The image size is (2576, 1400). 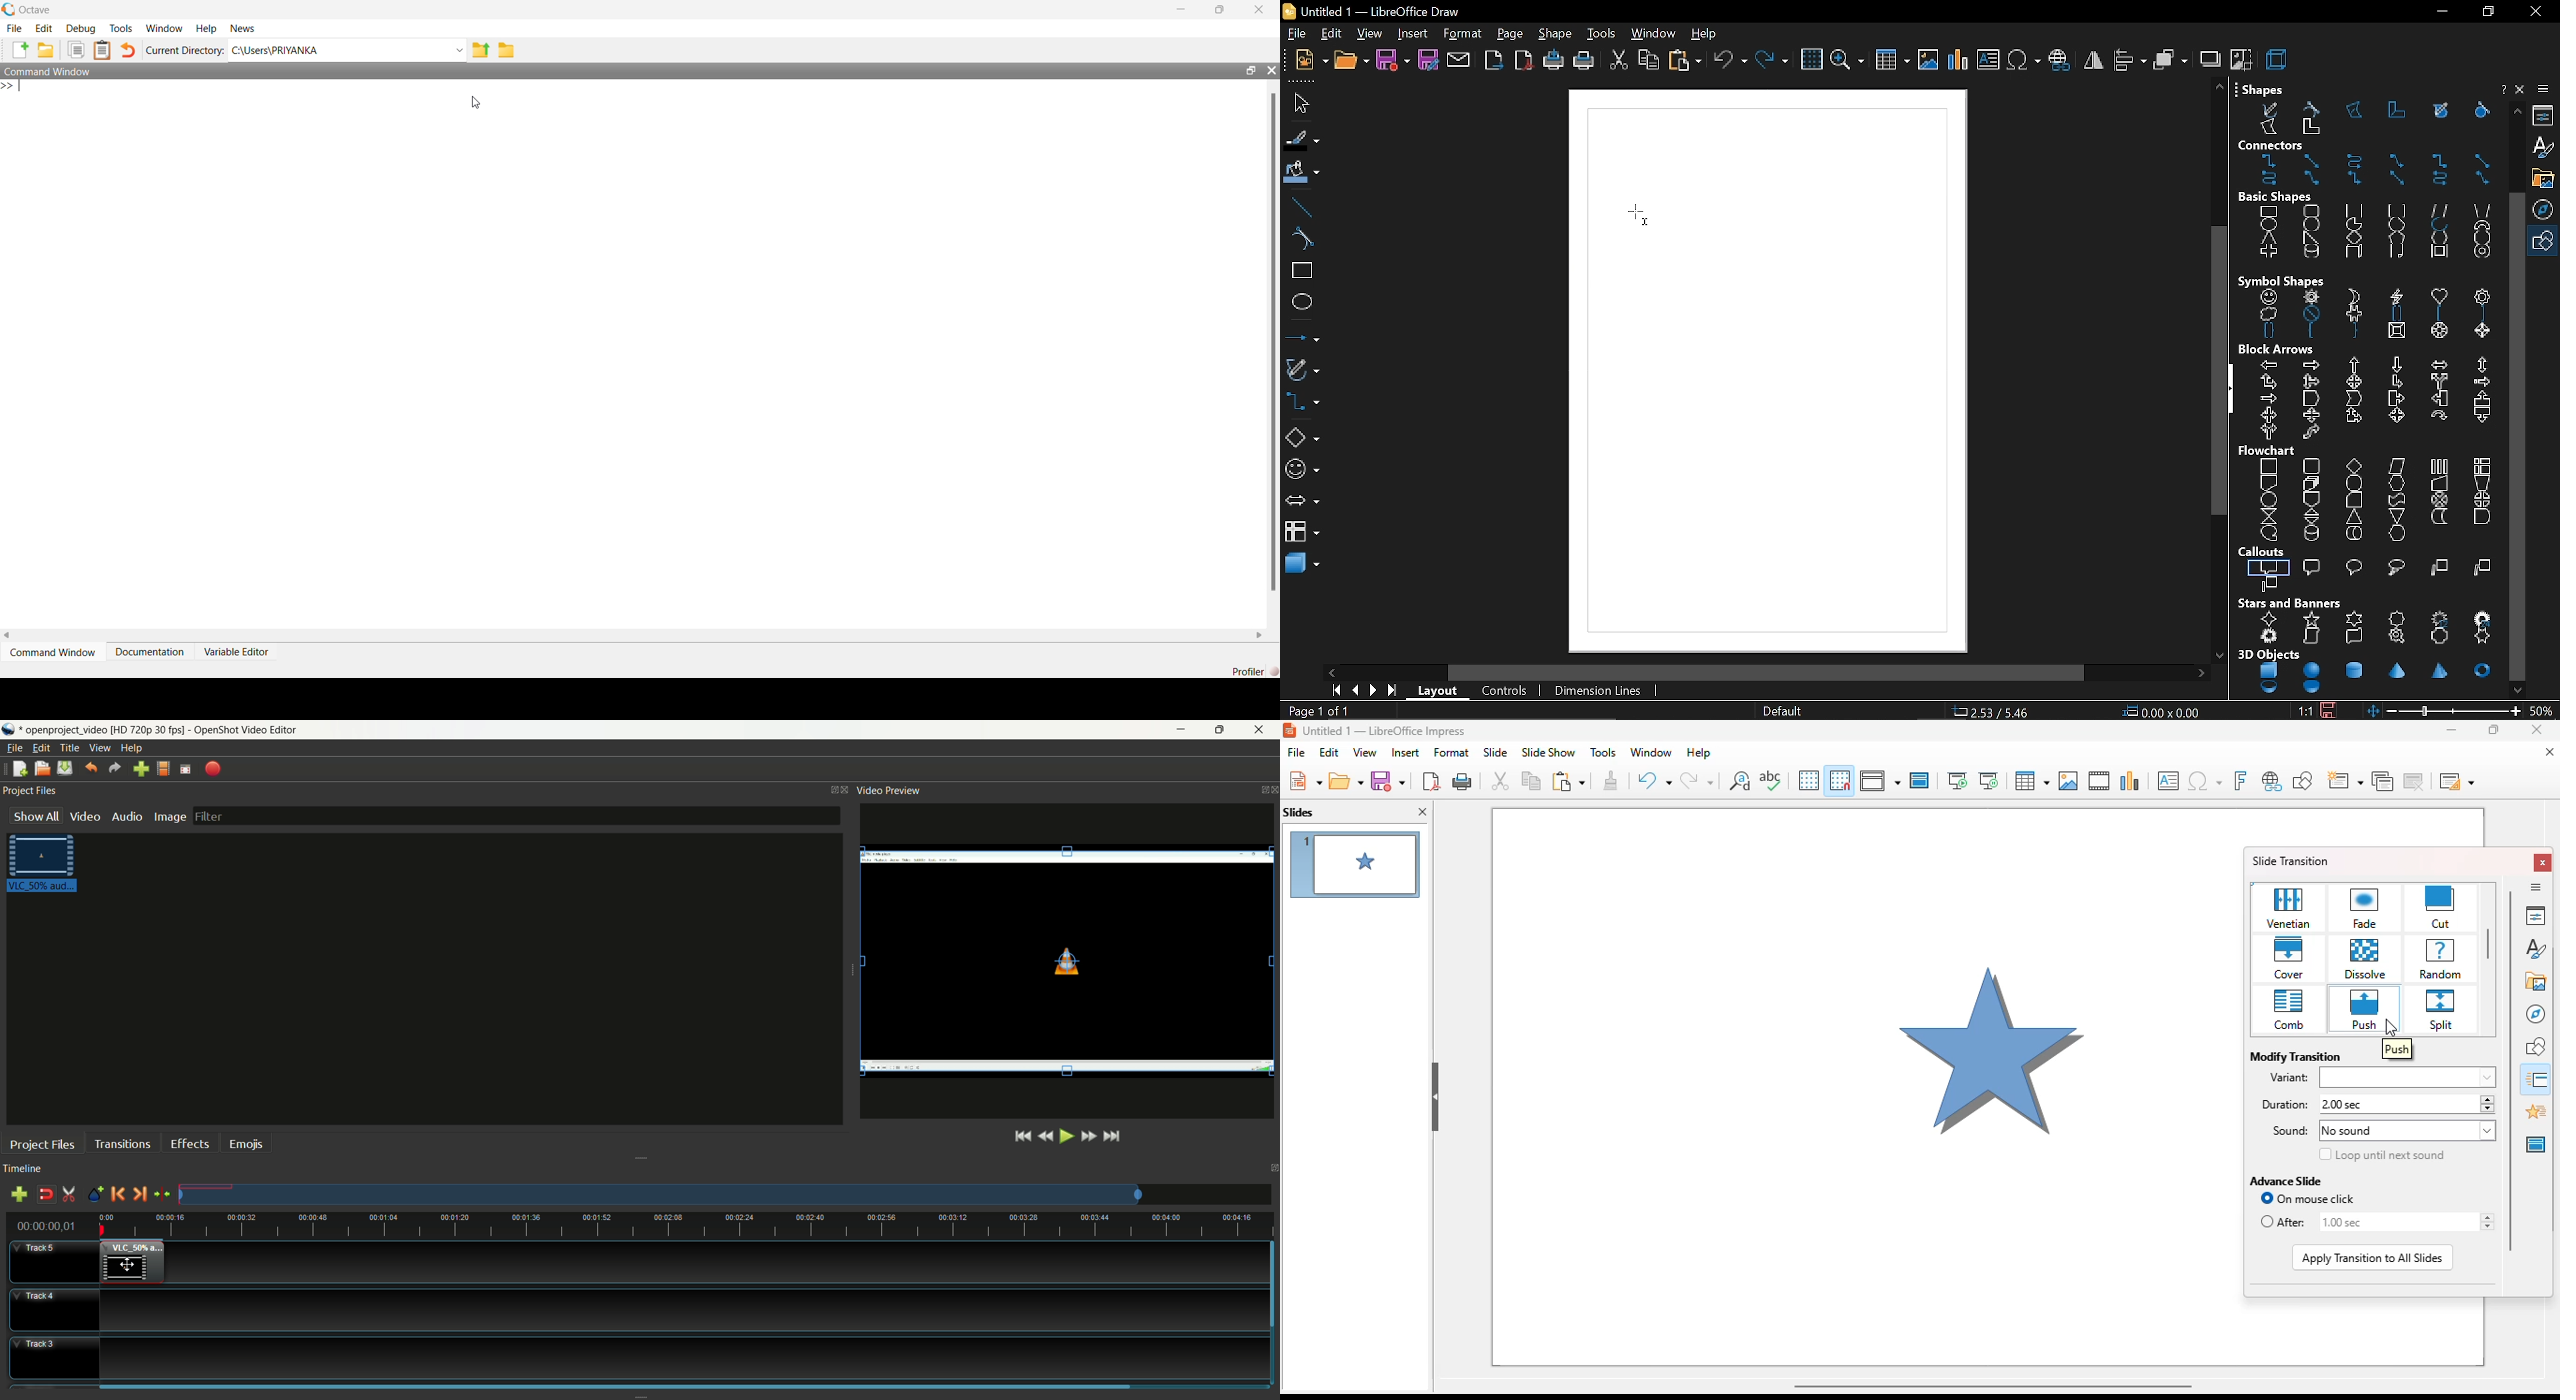 I want to click on open, so click(x=1350, y=63).